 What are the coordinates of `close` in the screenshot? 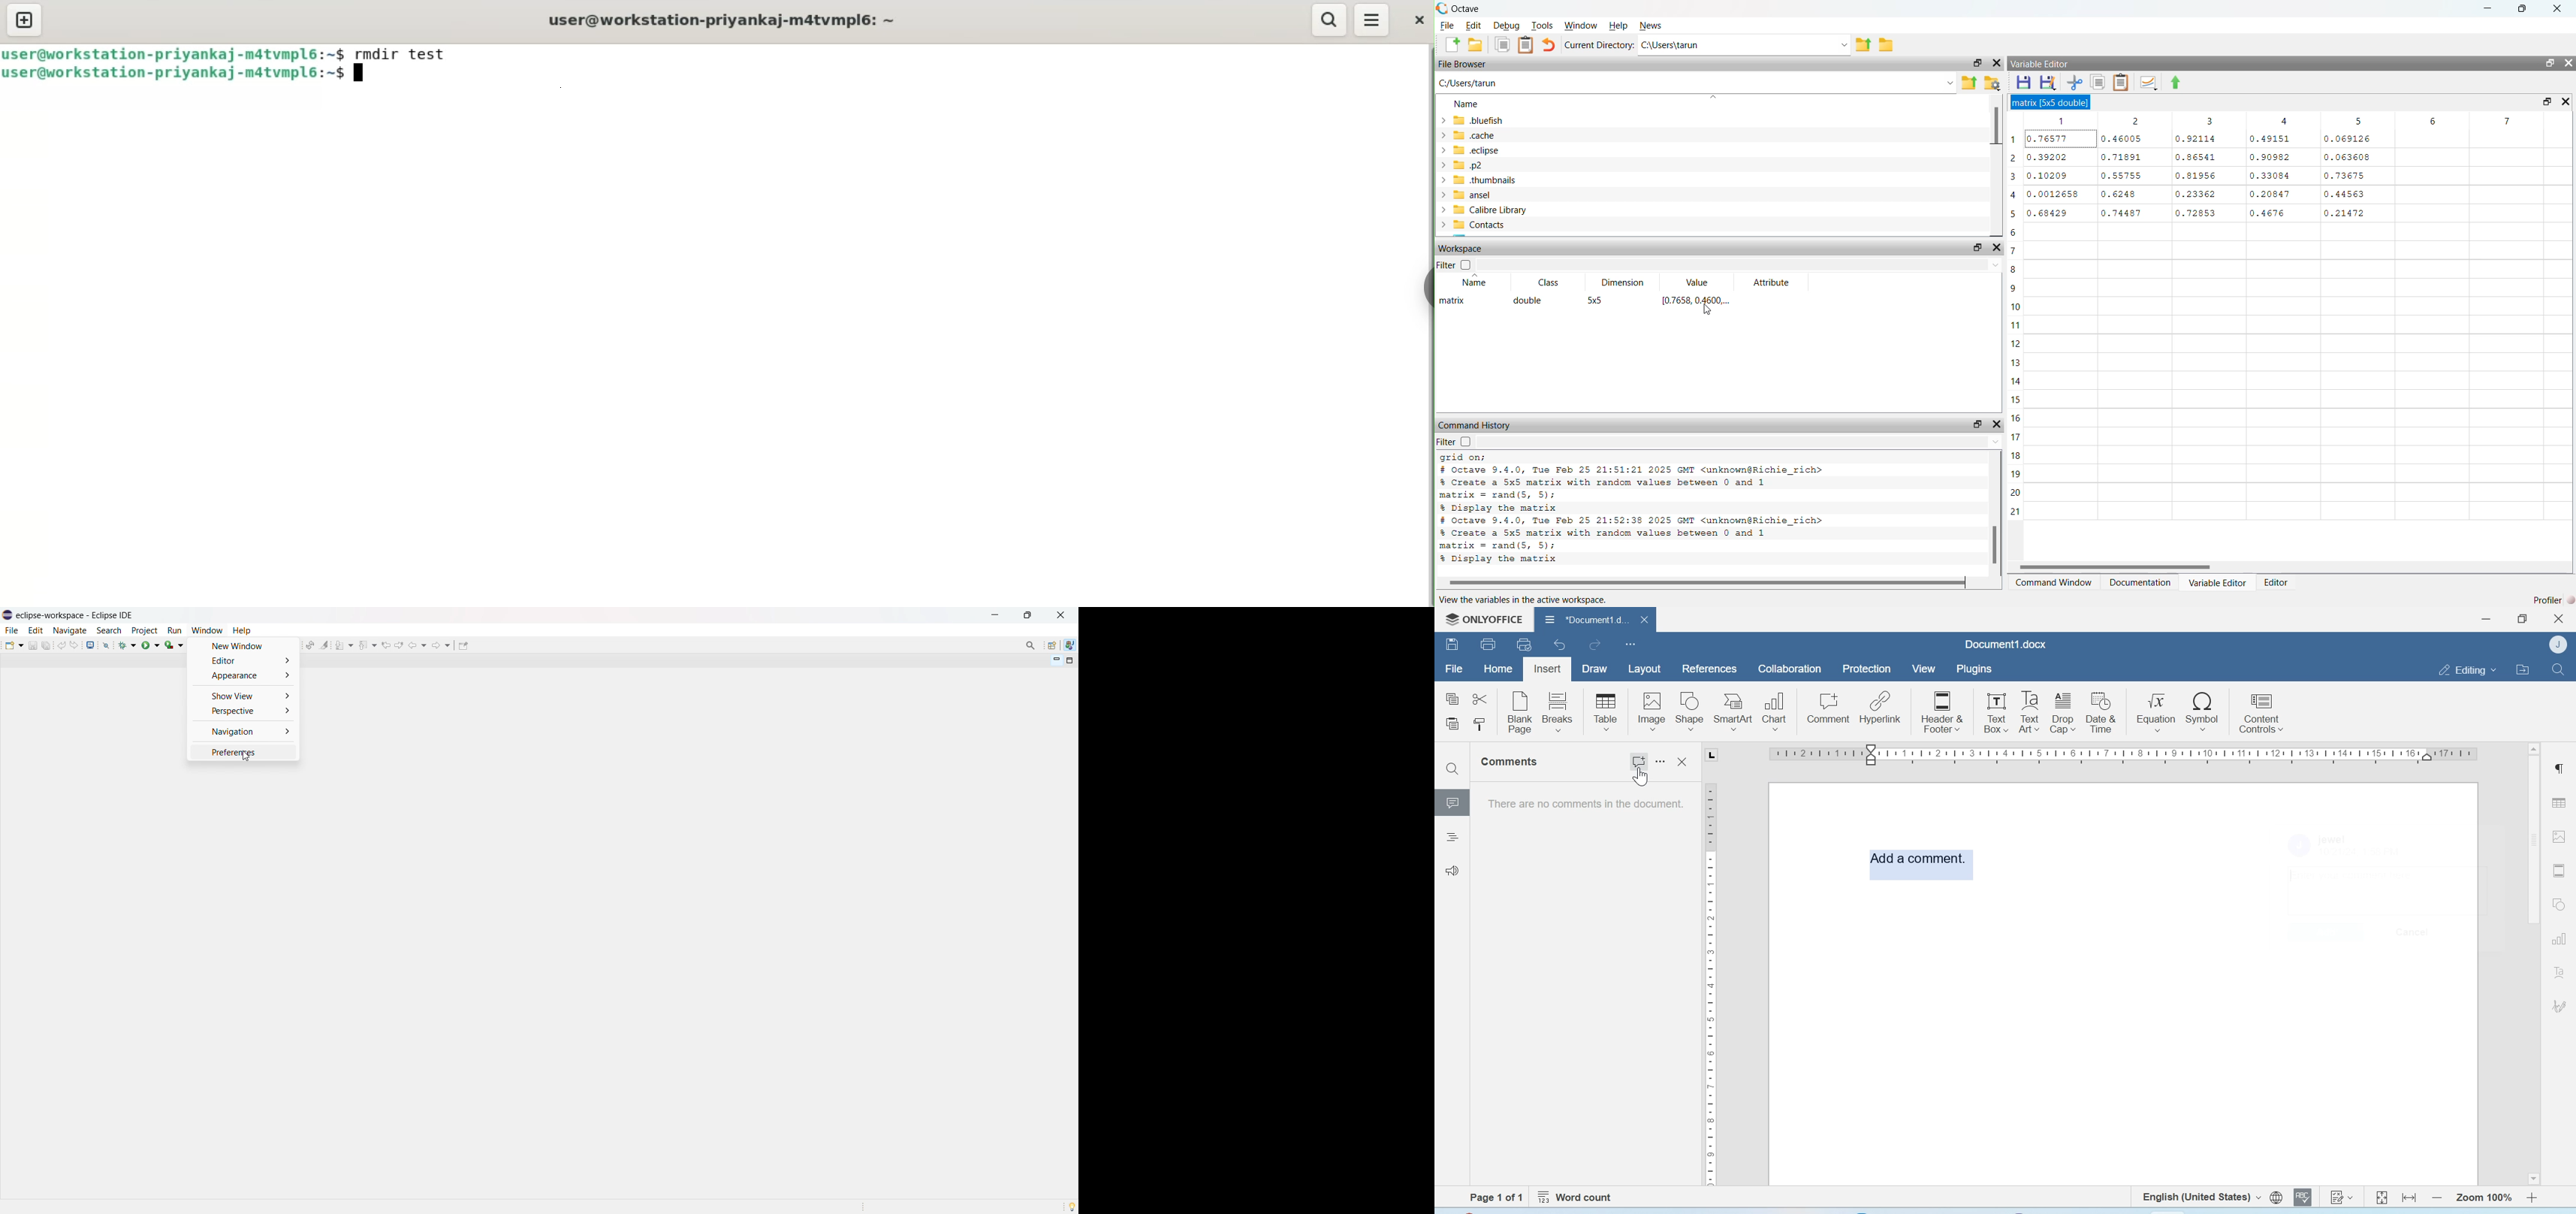 It's located at (2569, 64).